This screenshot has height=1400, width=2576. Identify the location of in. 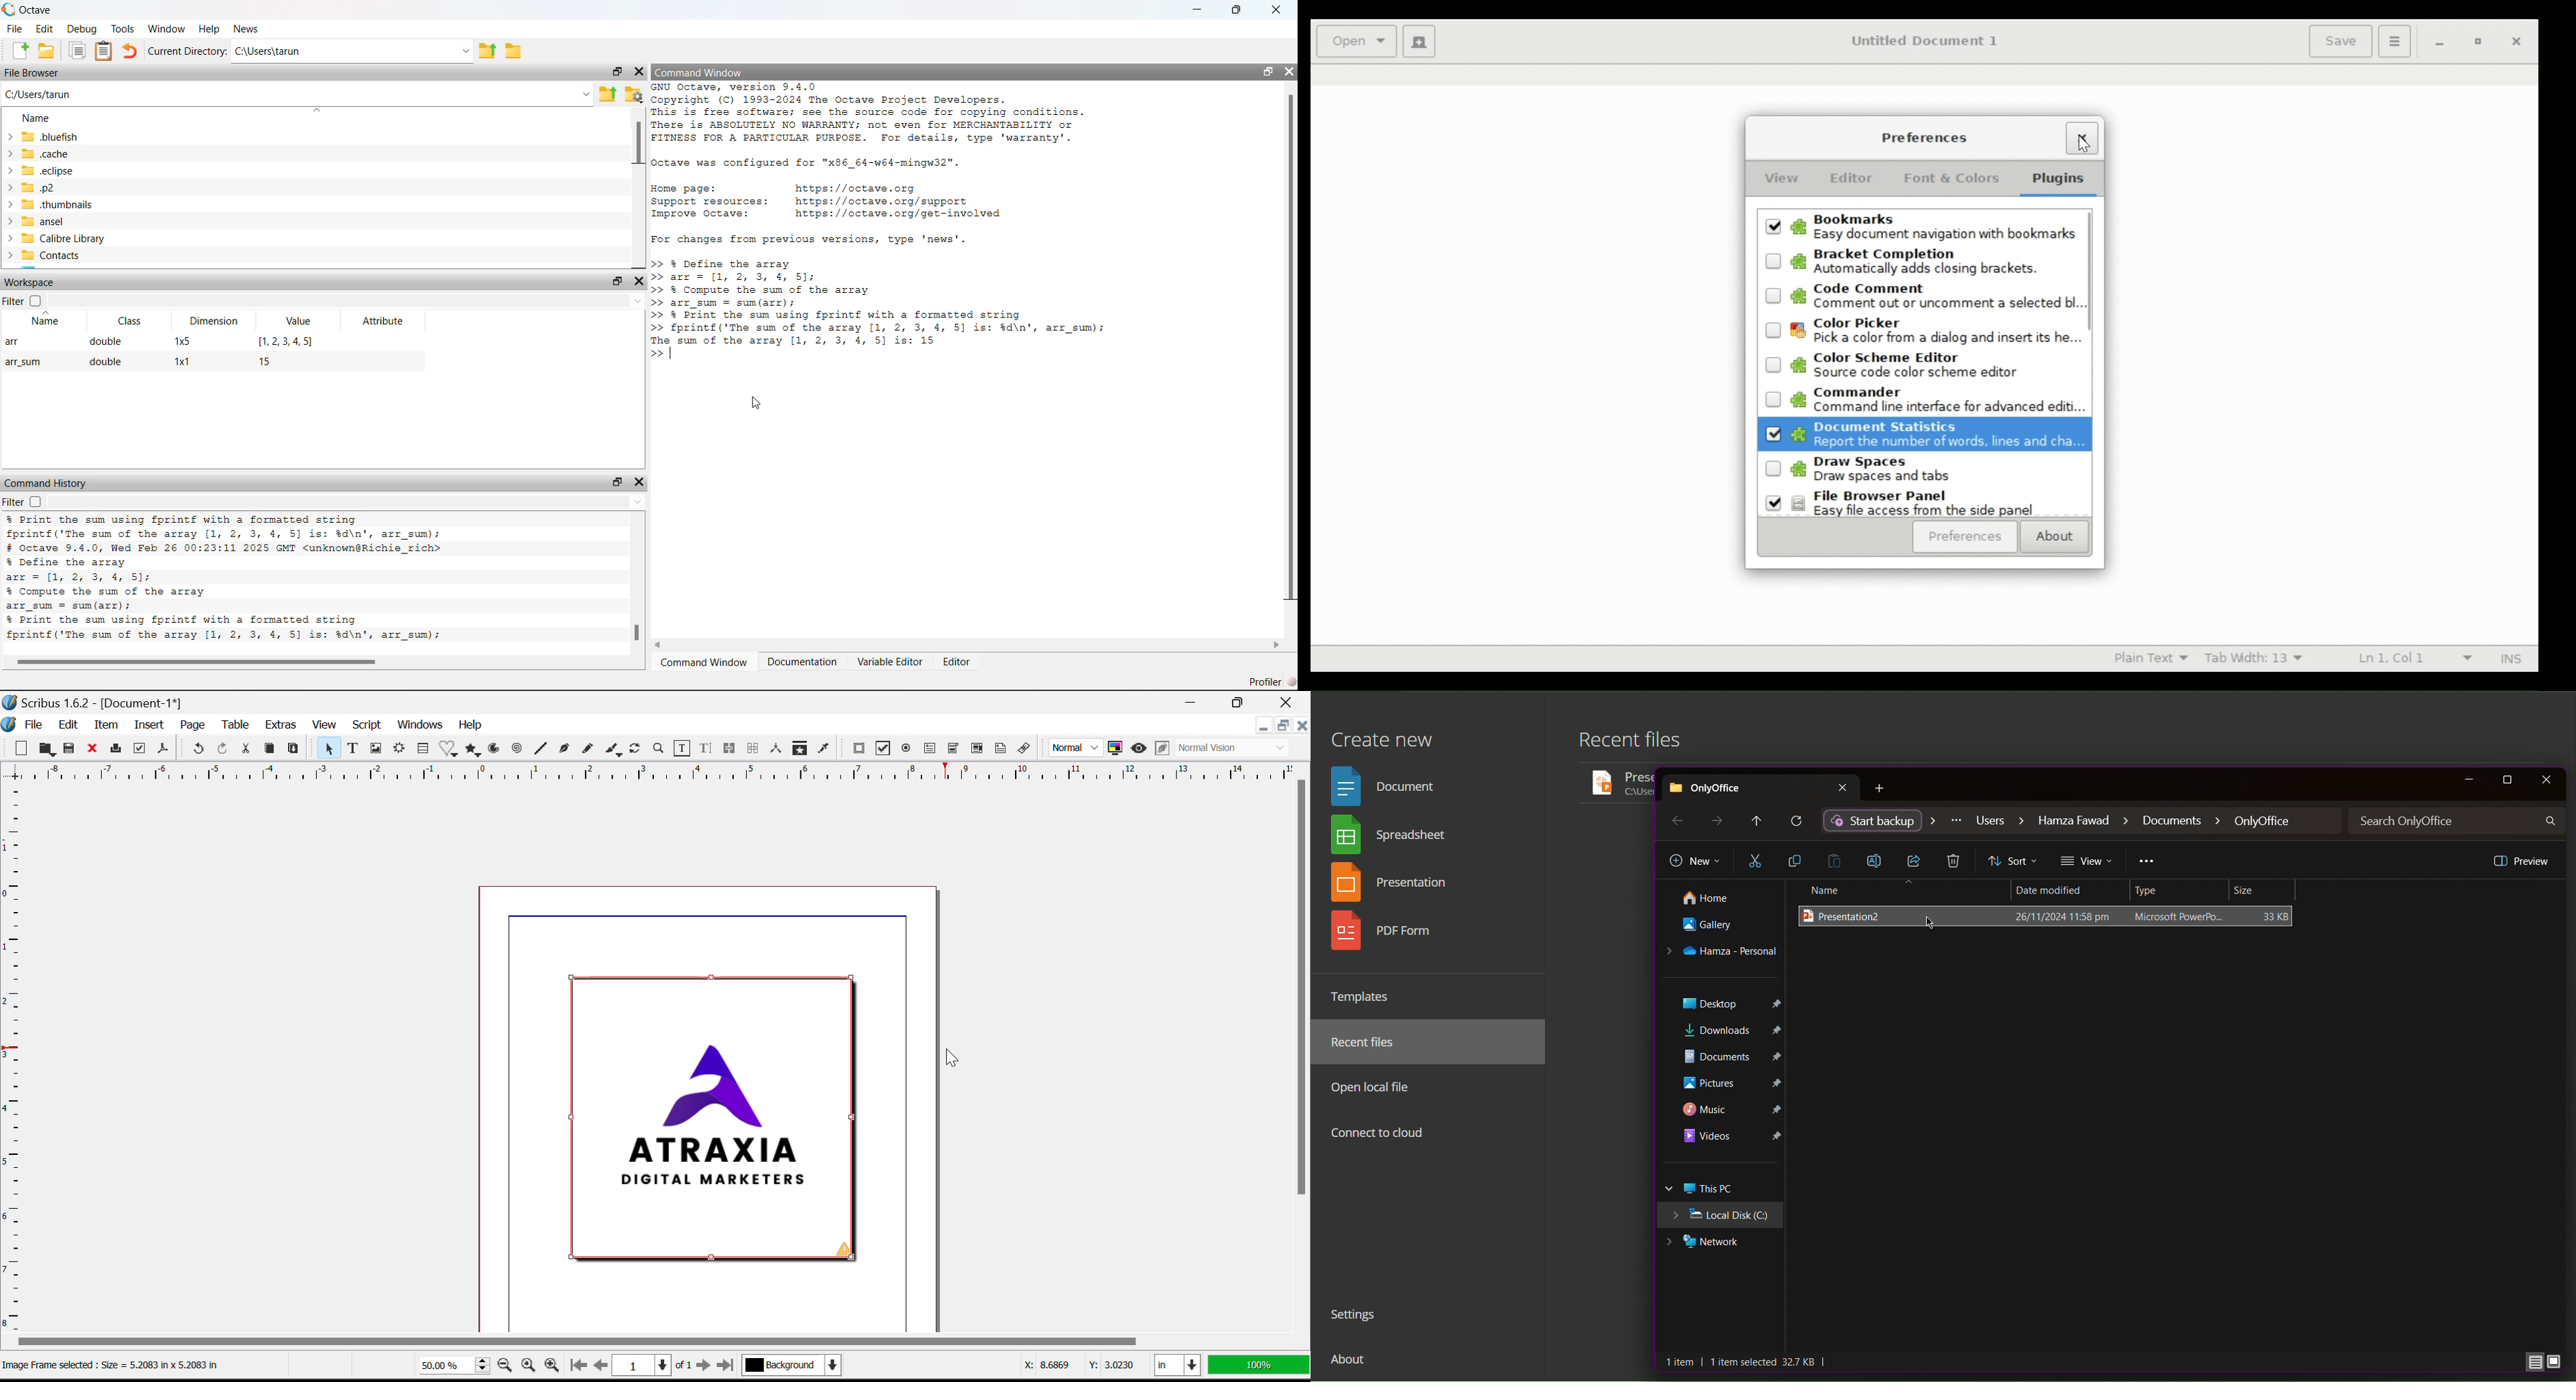
(1177, 1366).